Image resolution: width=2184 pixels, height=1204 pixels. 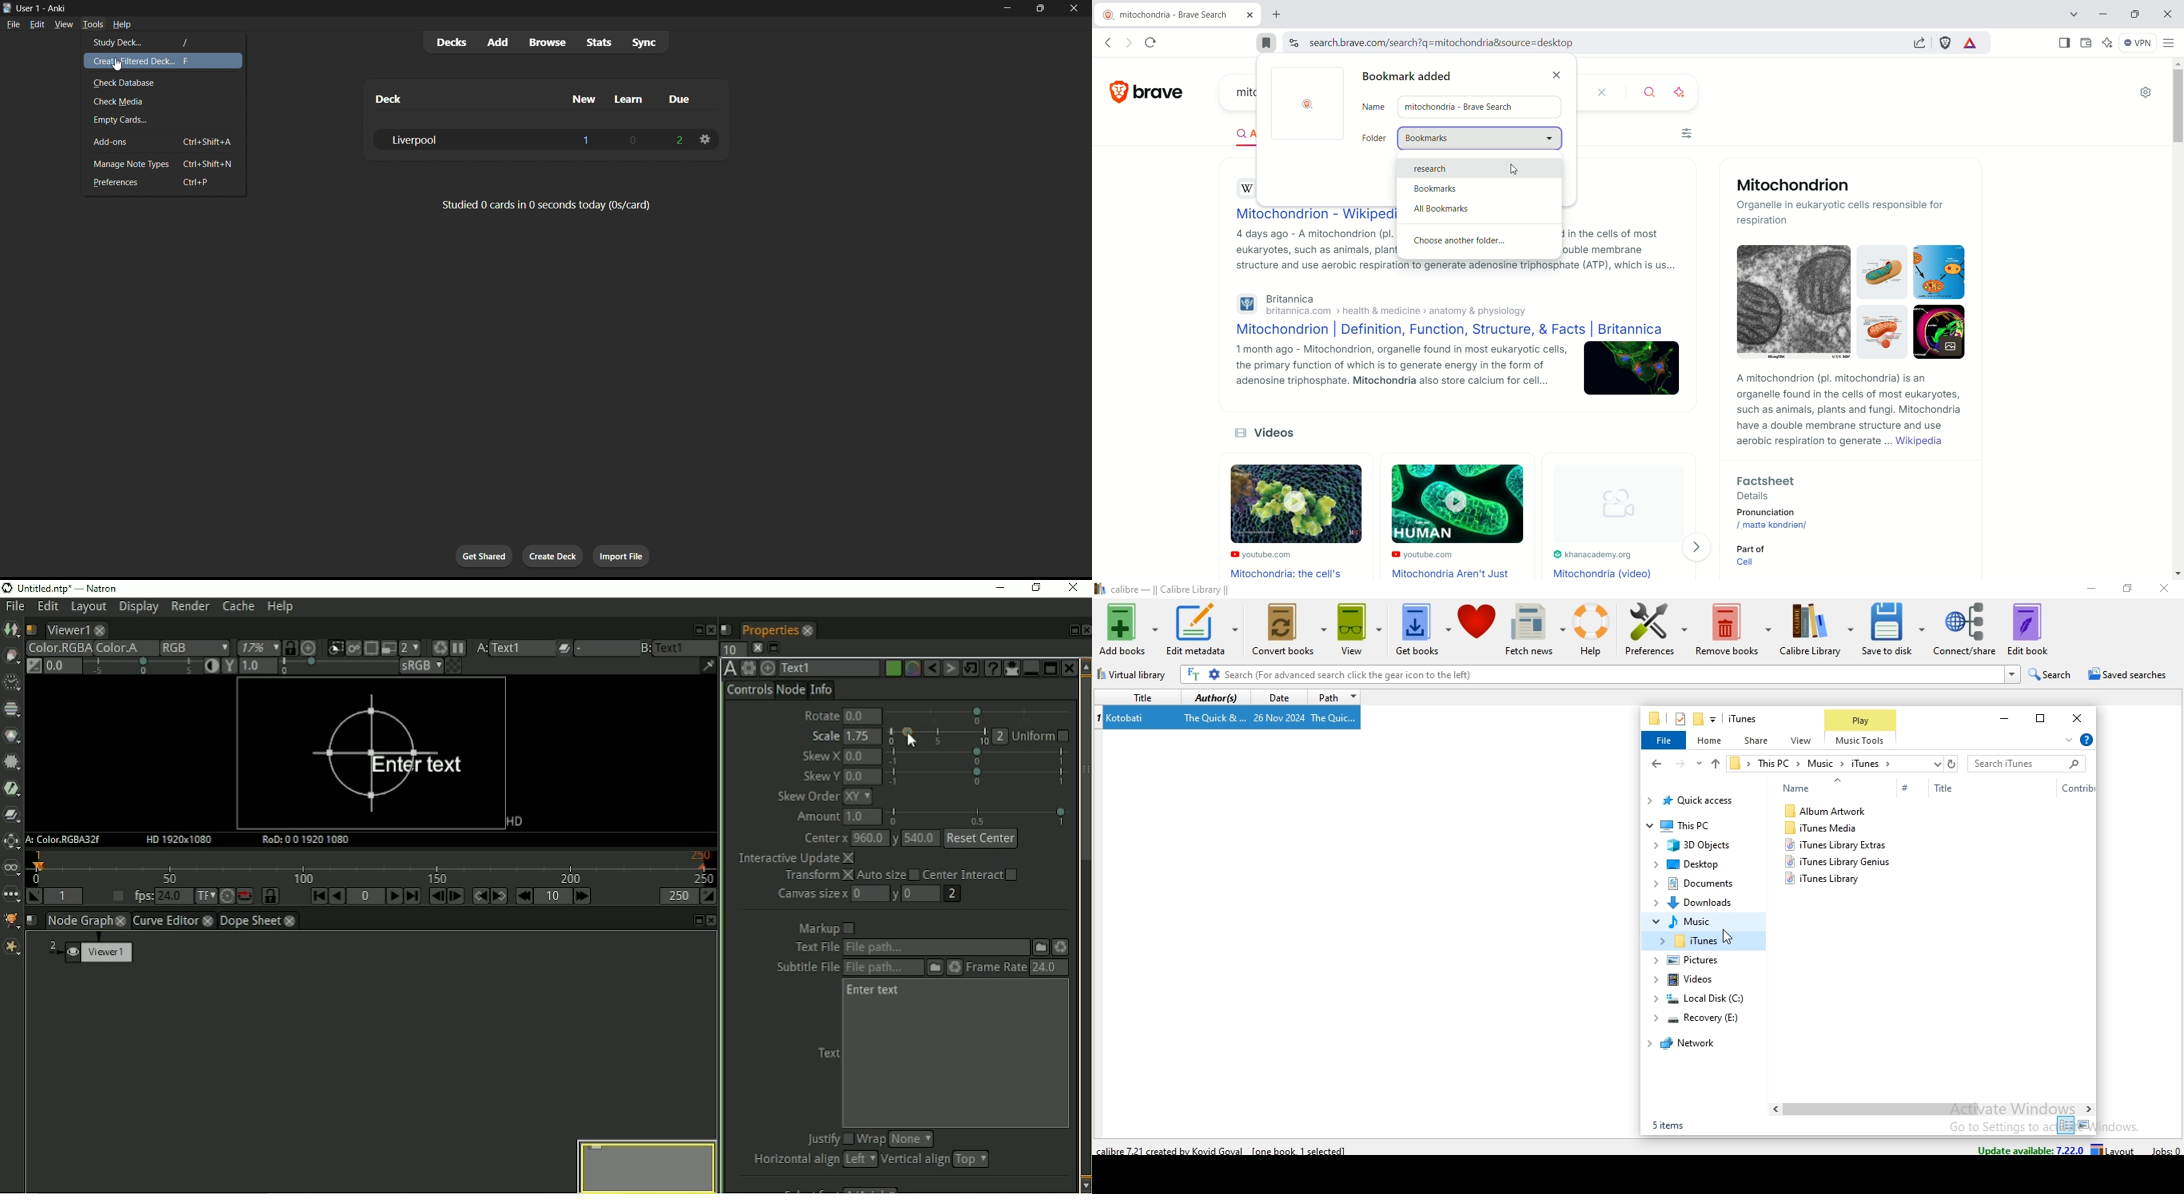 I want to click on network, so click(x=1690, y=1044).